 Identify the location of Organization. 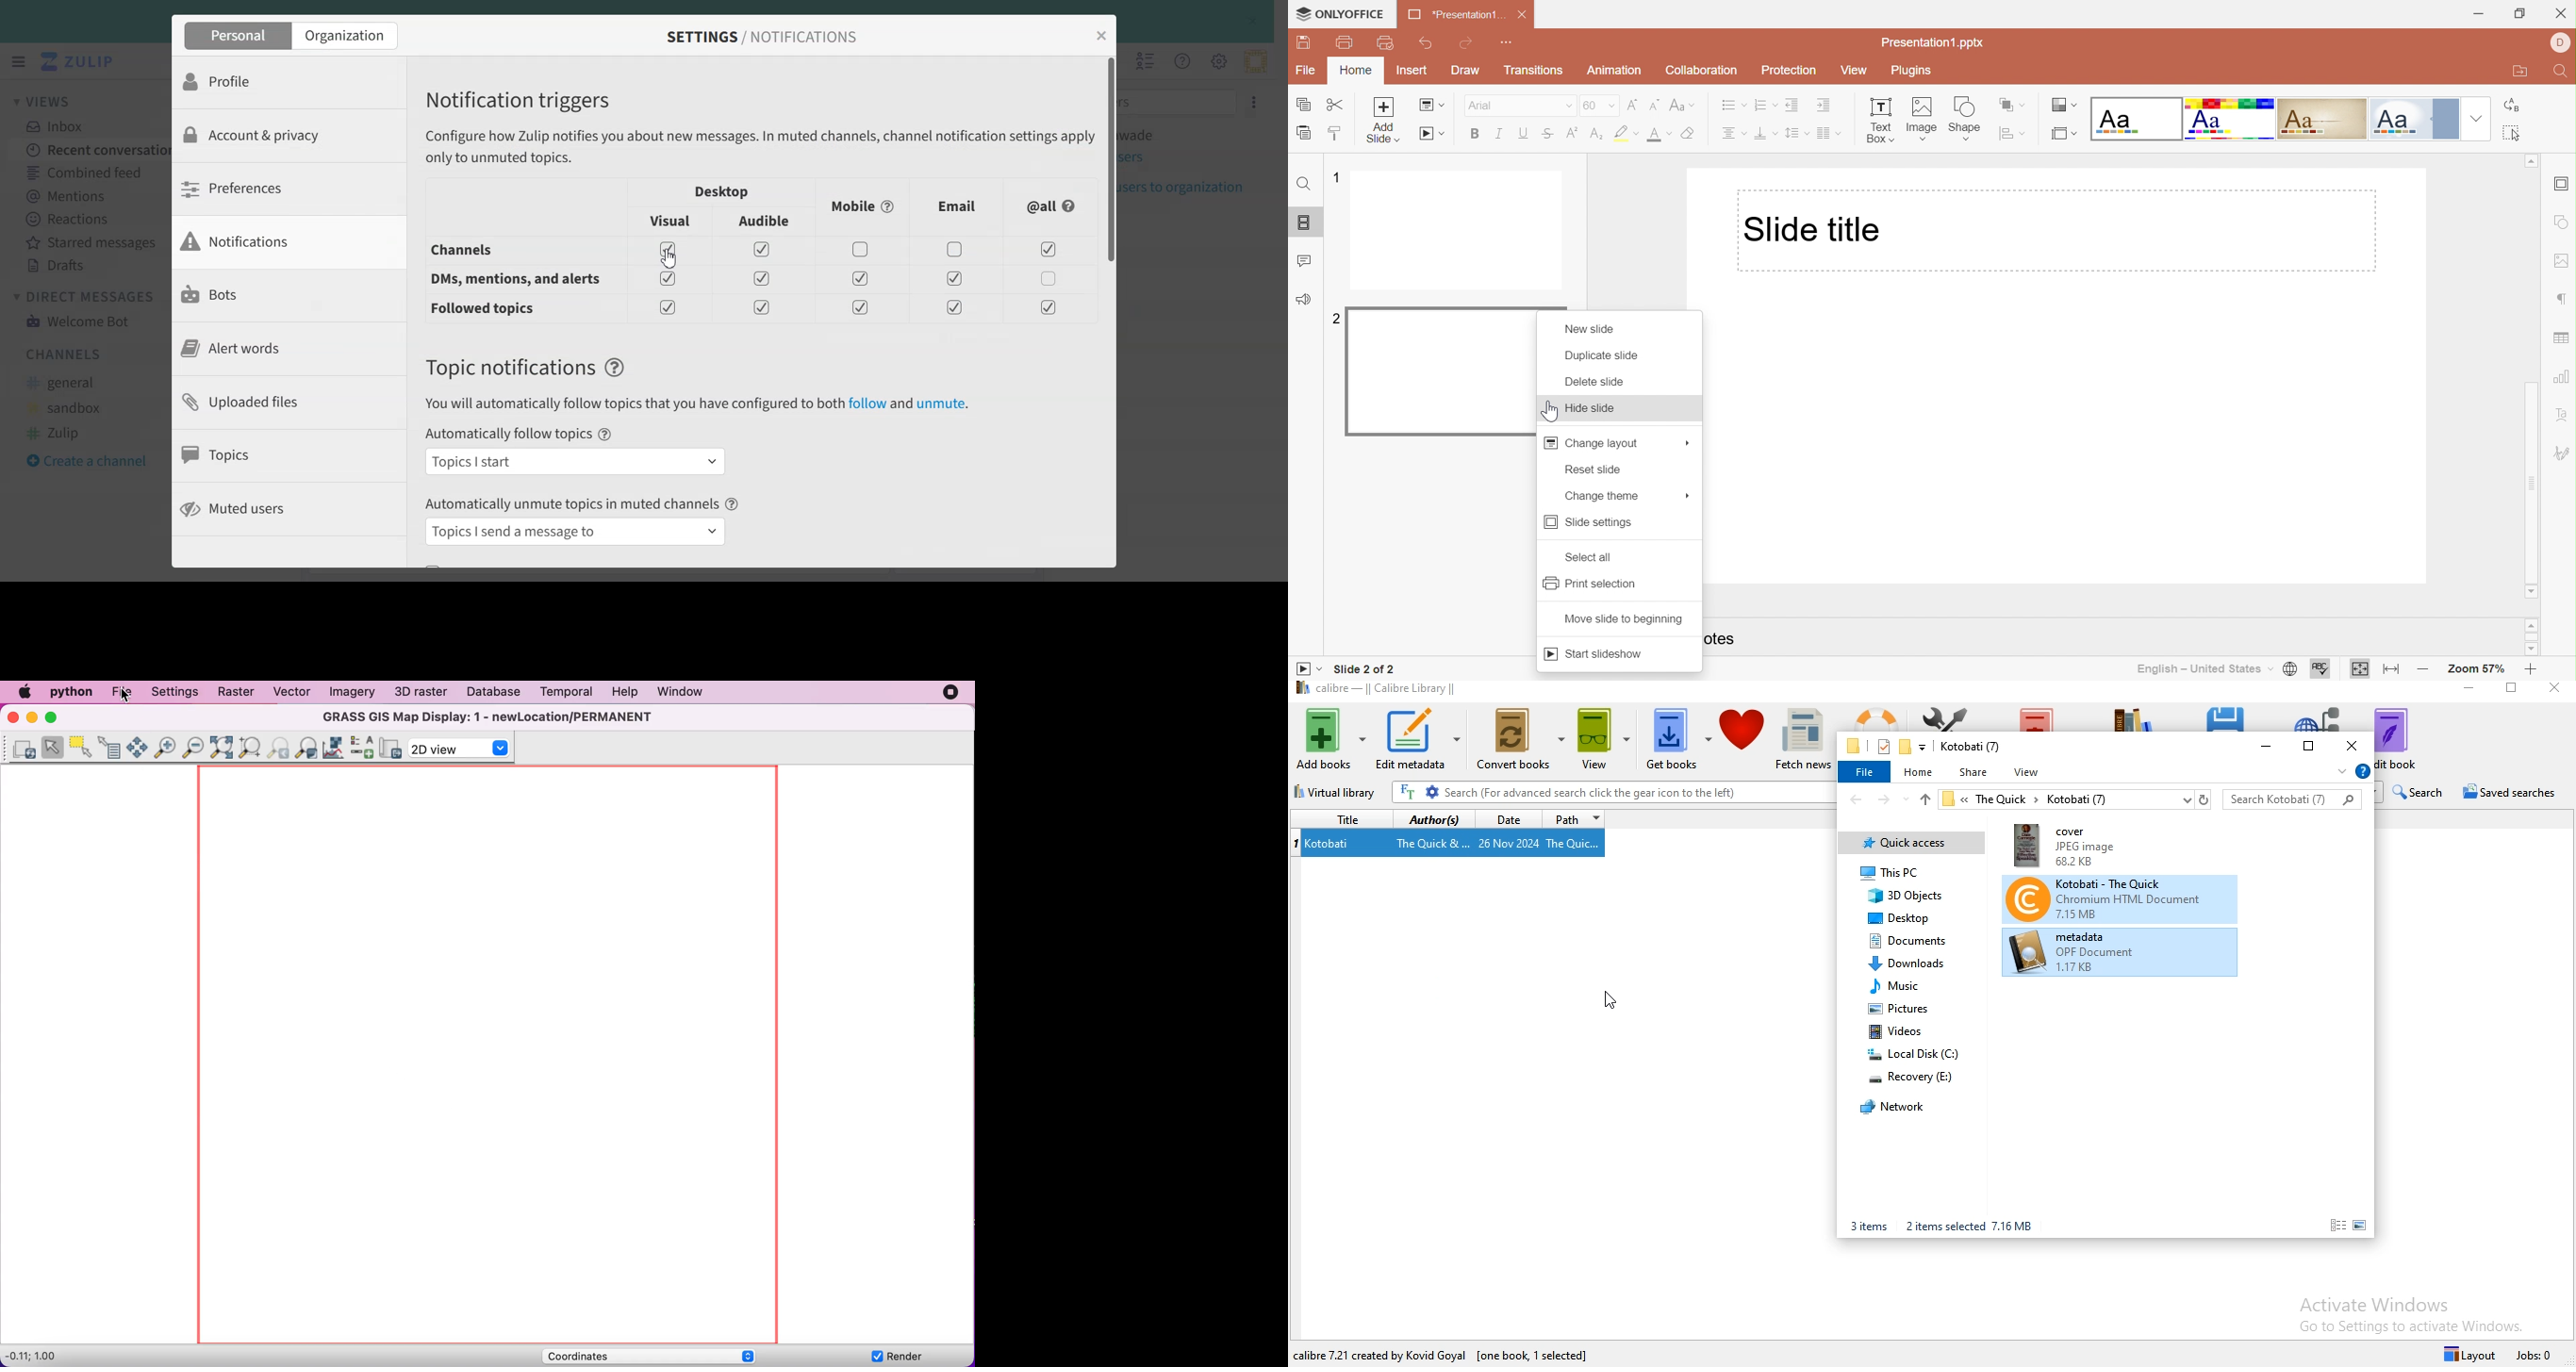
(347, 36).